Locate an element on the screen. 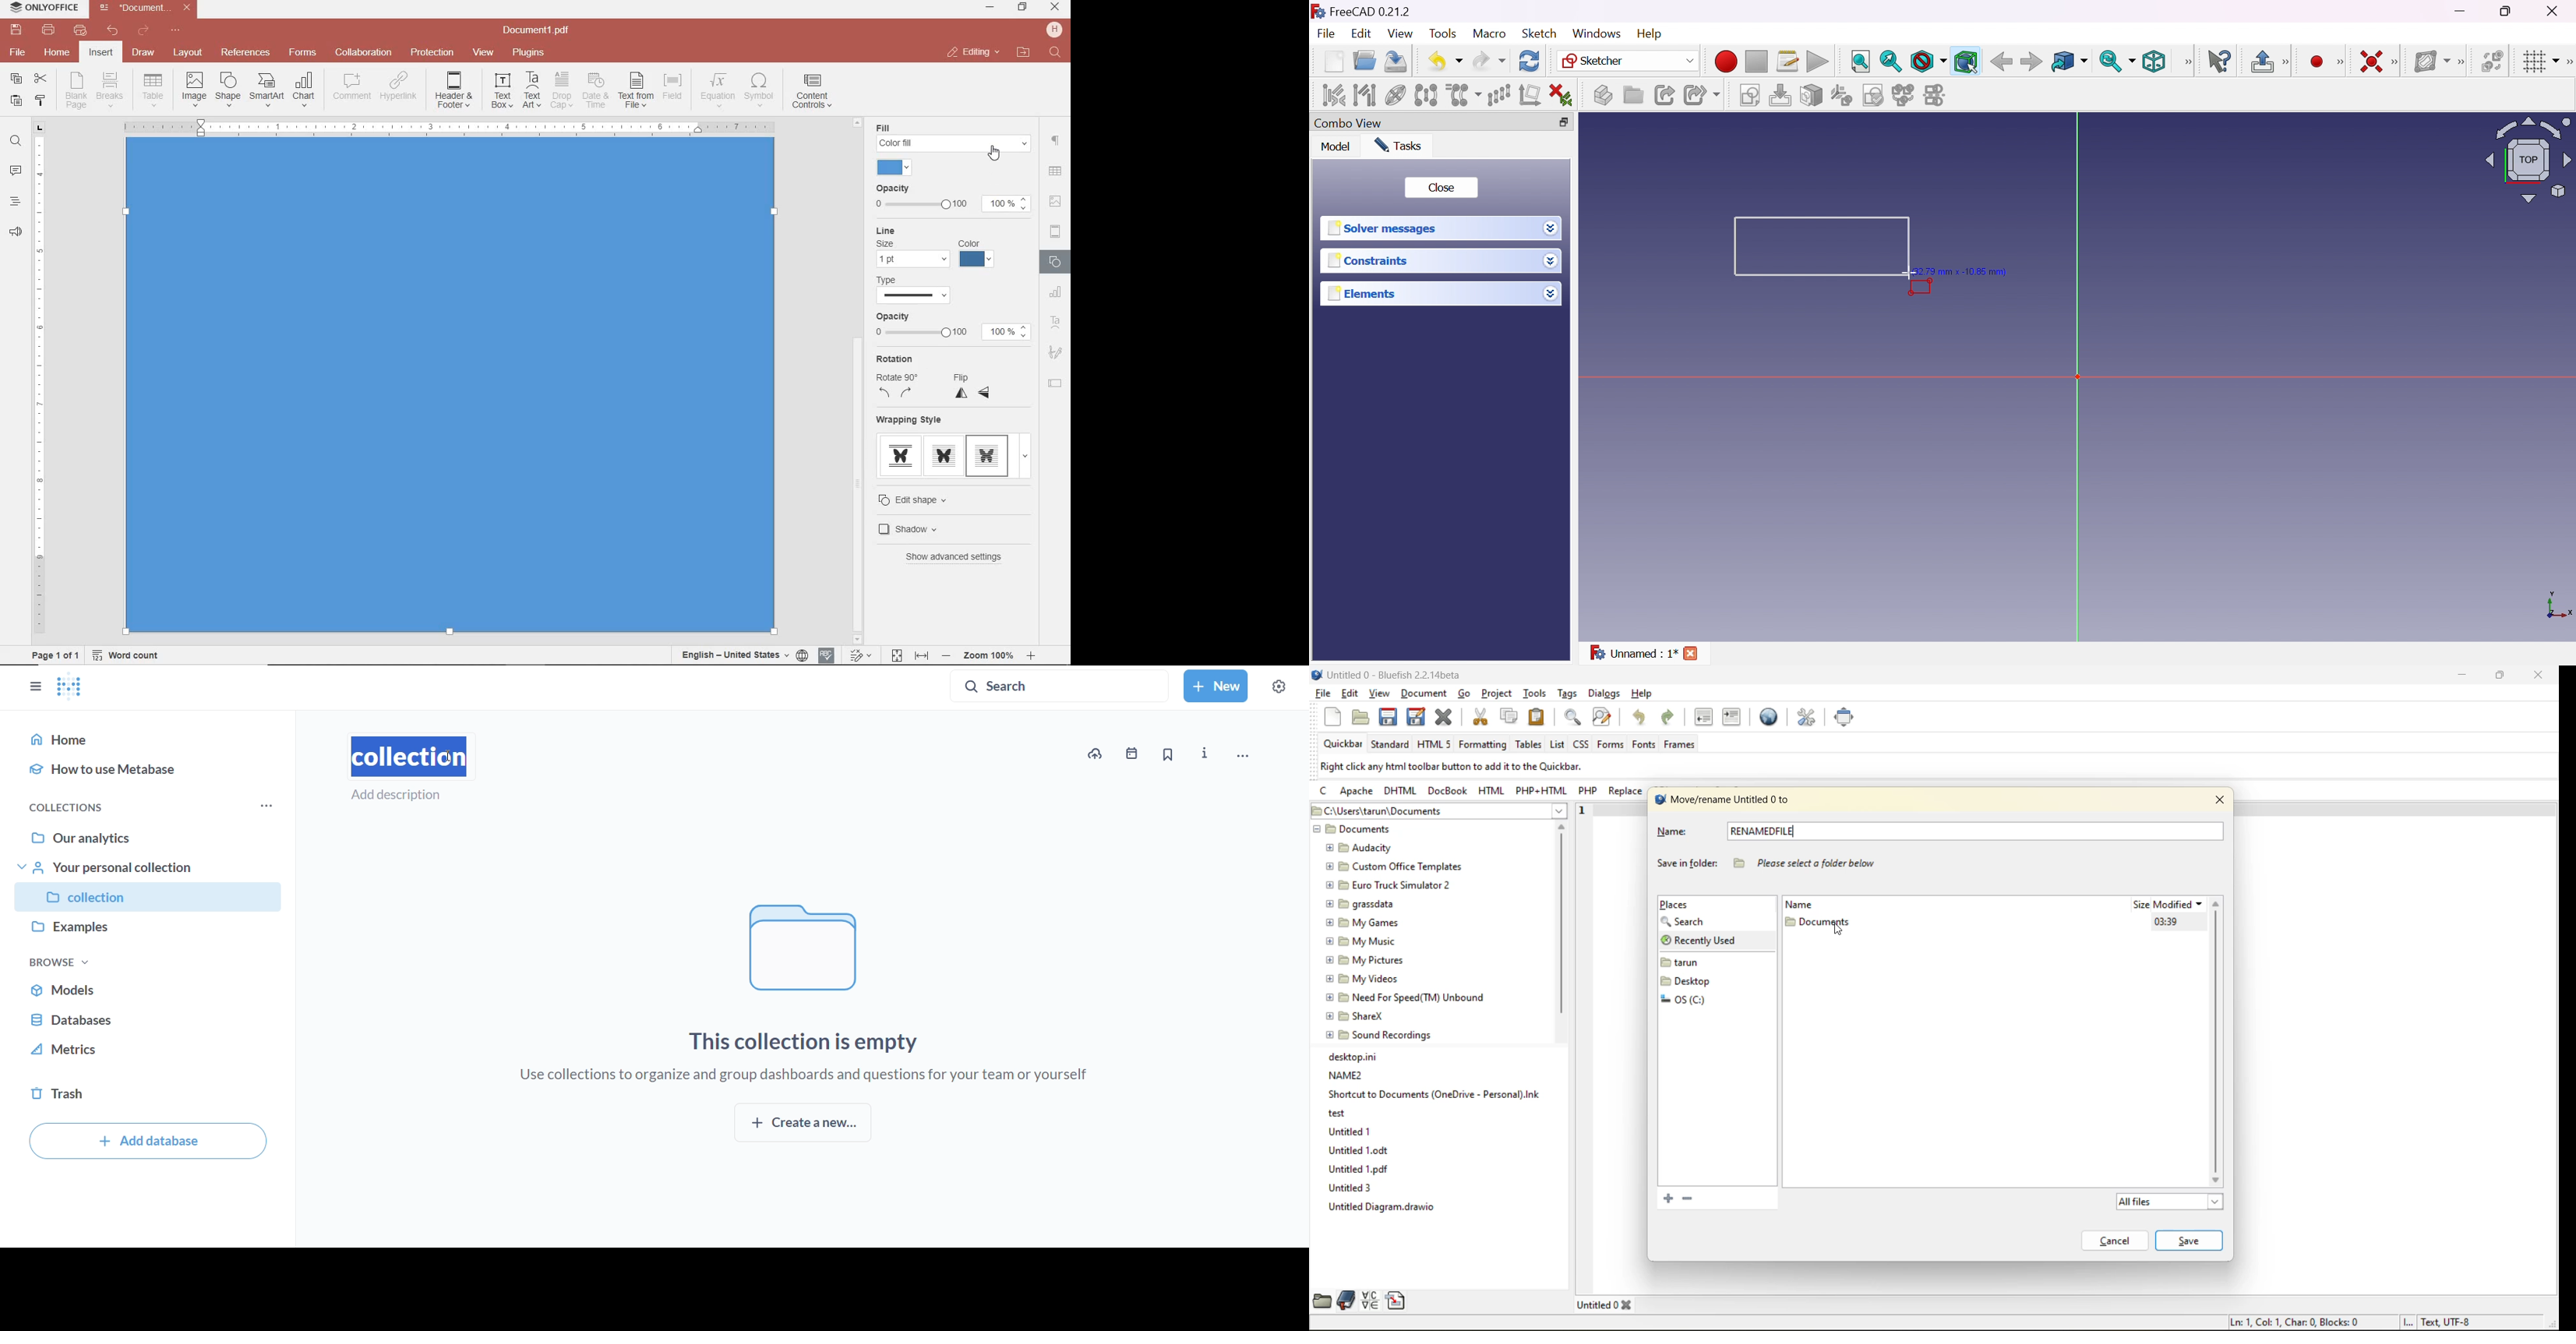 The width and height of the screenshot is (2576, 1344). Select associated constraints is located at coordinates (1333, 94).